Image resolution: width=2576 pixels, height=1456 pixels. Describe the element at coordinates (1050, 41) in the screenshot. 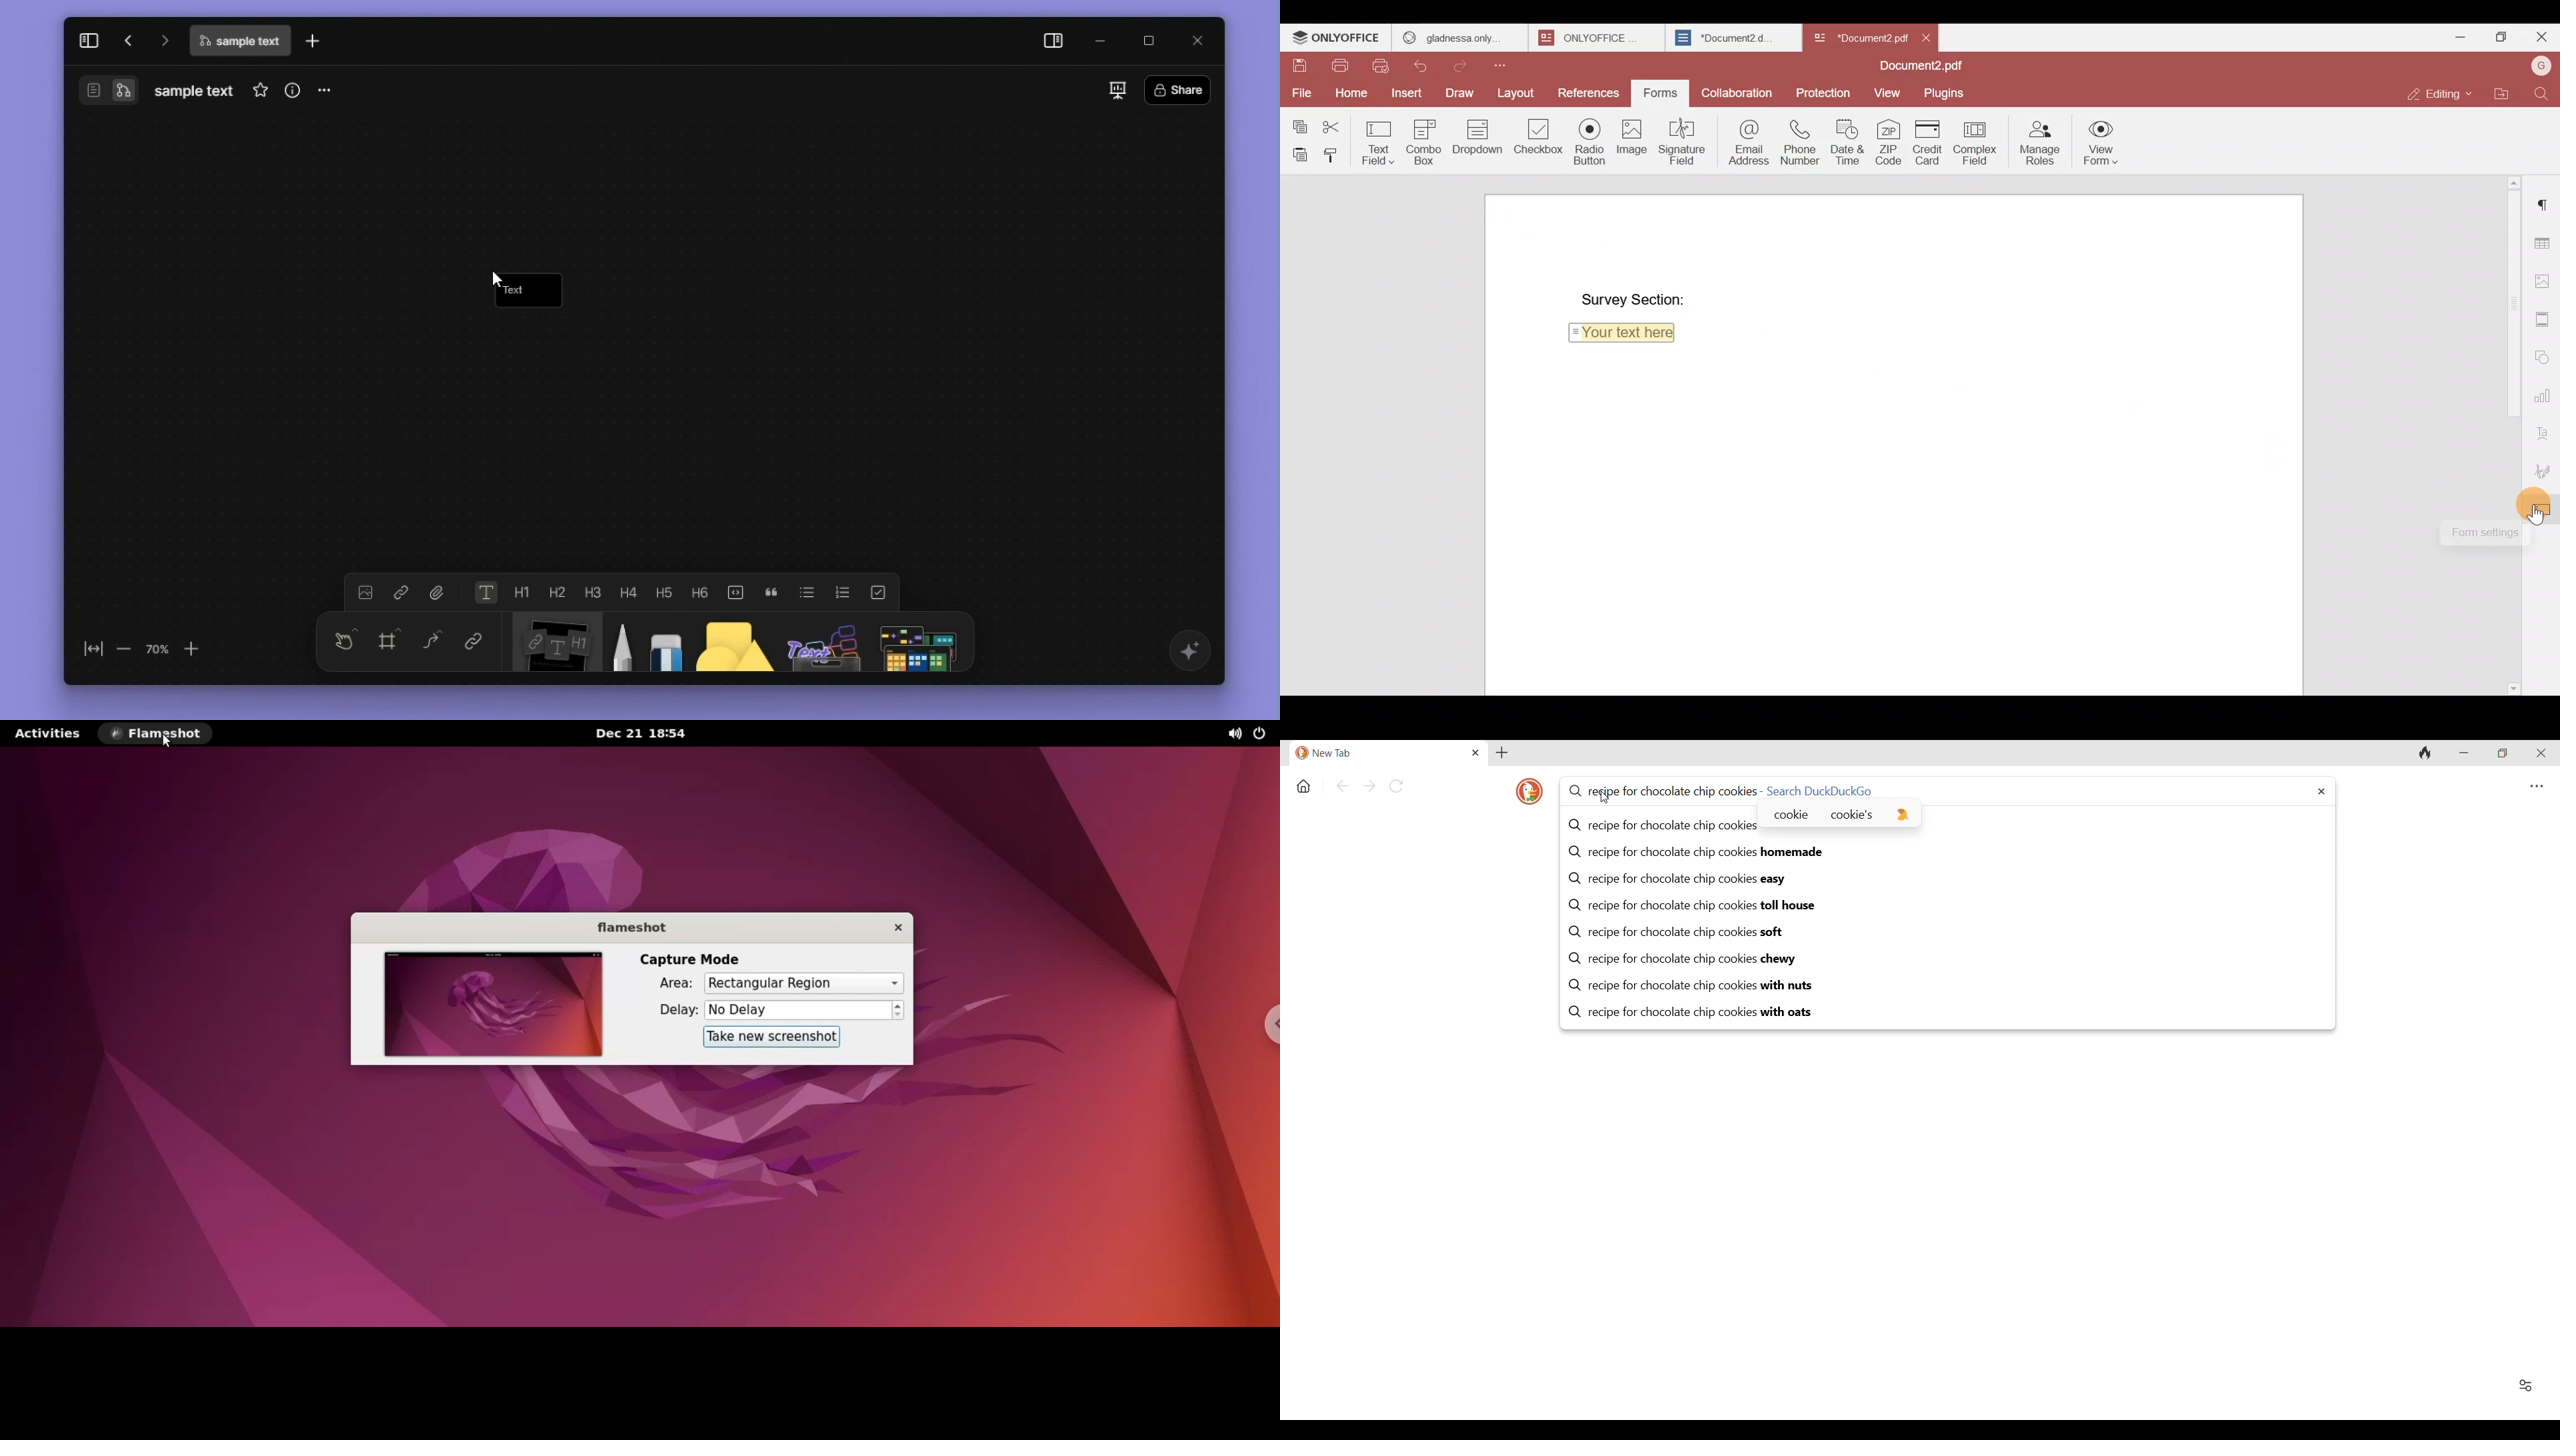

I see `side panel` at that location.